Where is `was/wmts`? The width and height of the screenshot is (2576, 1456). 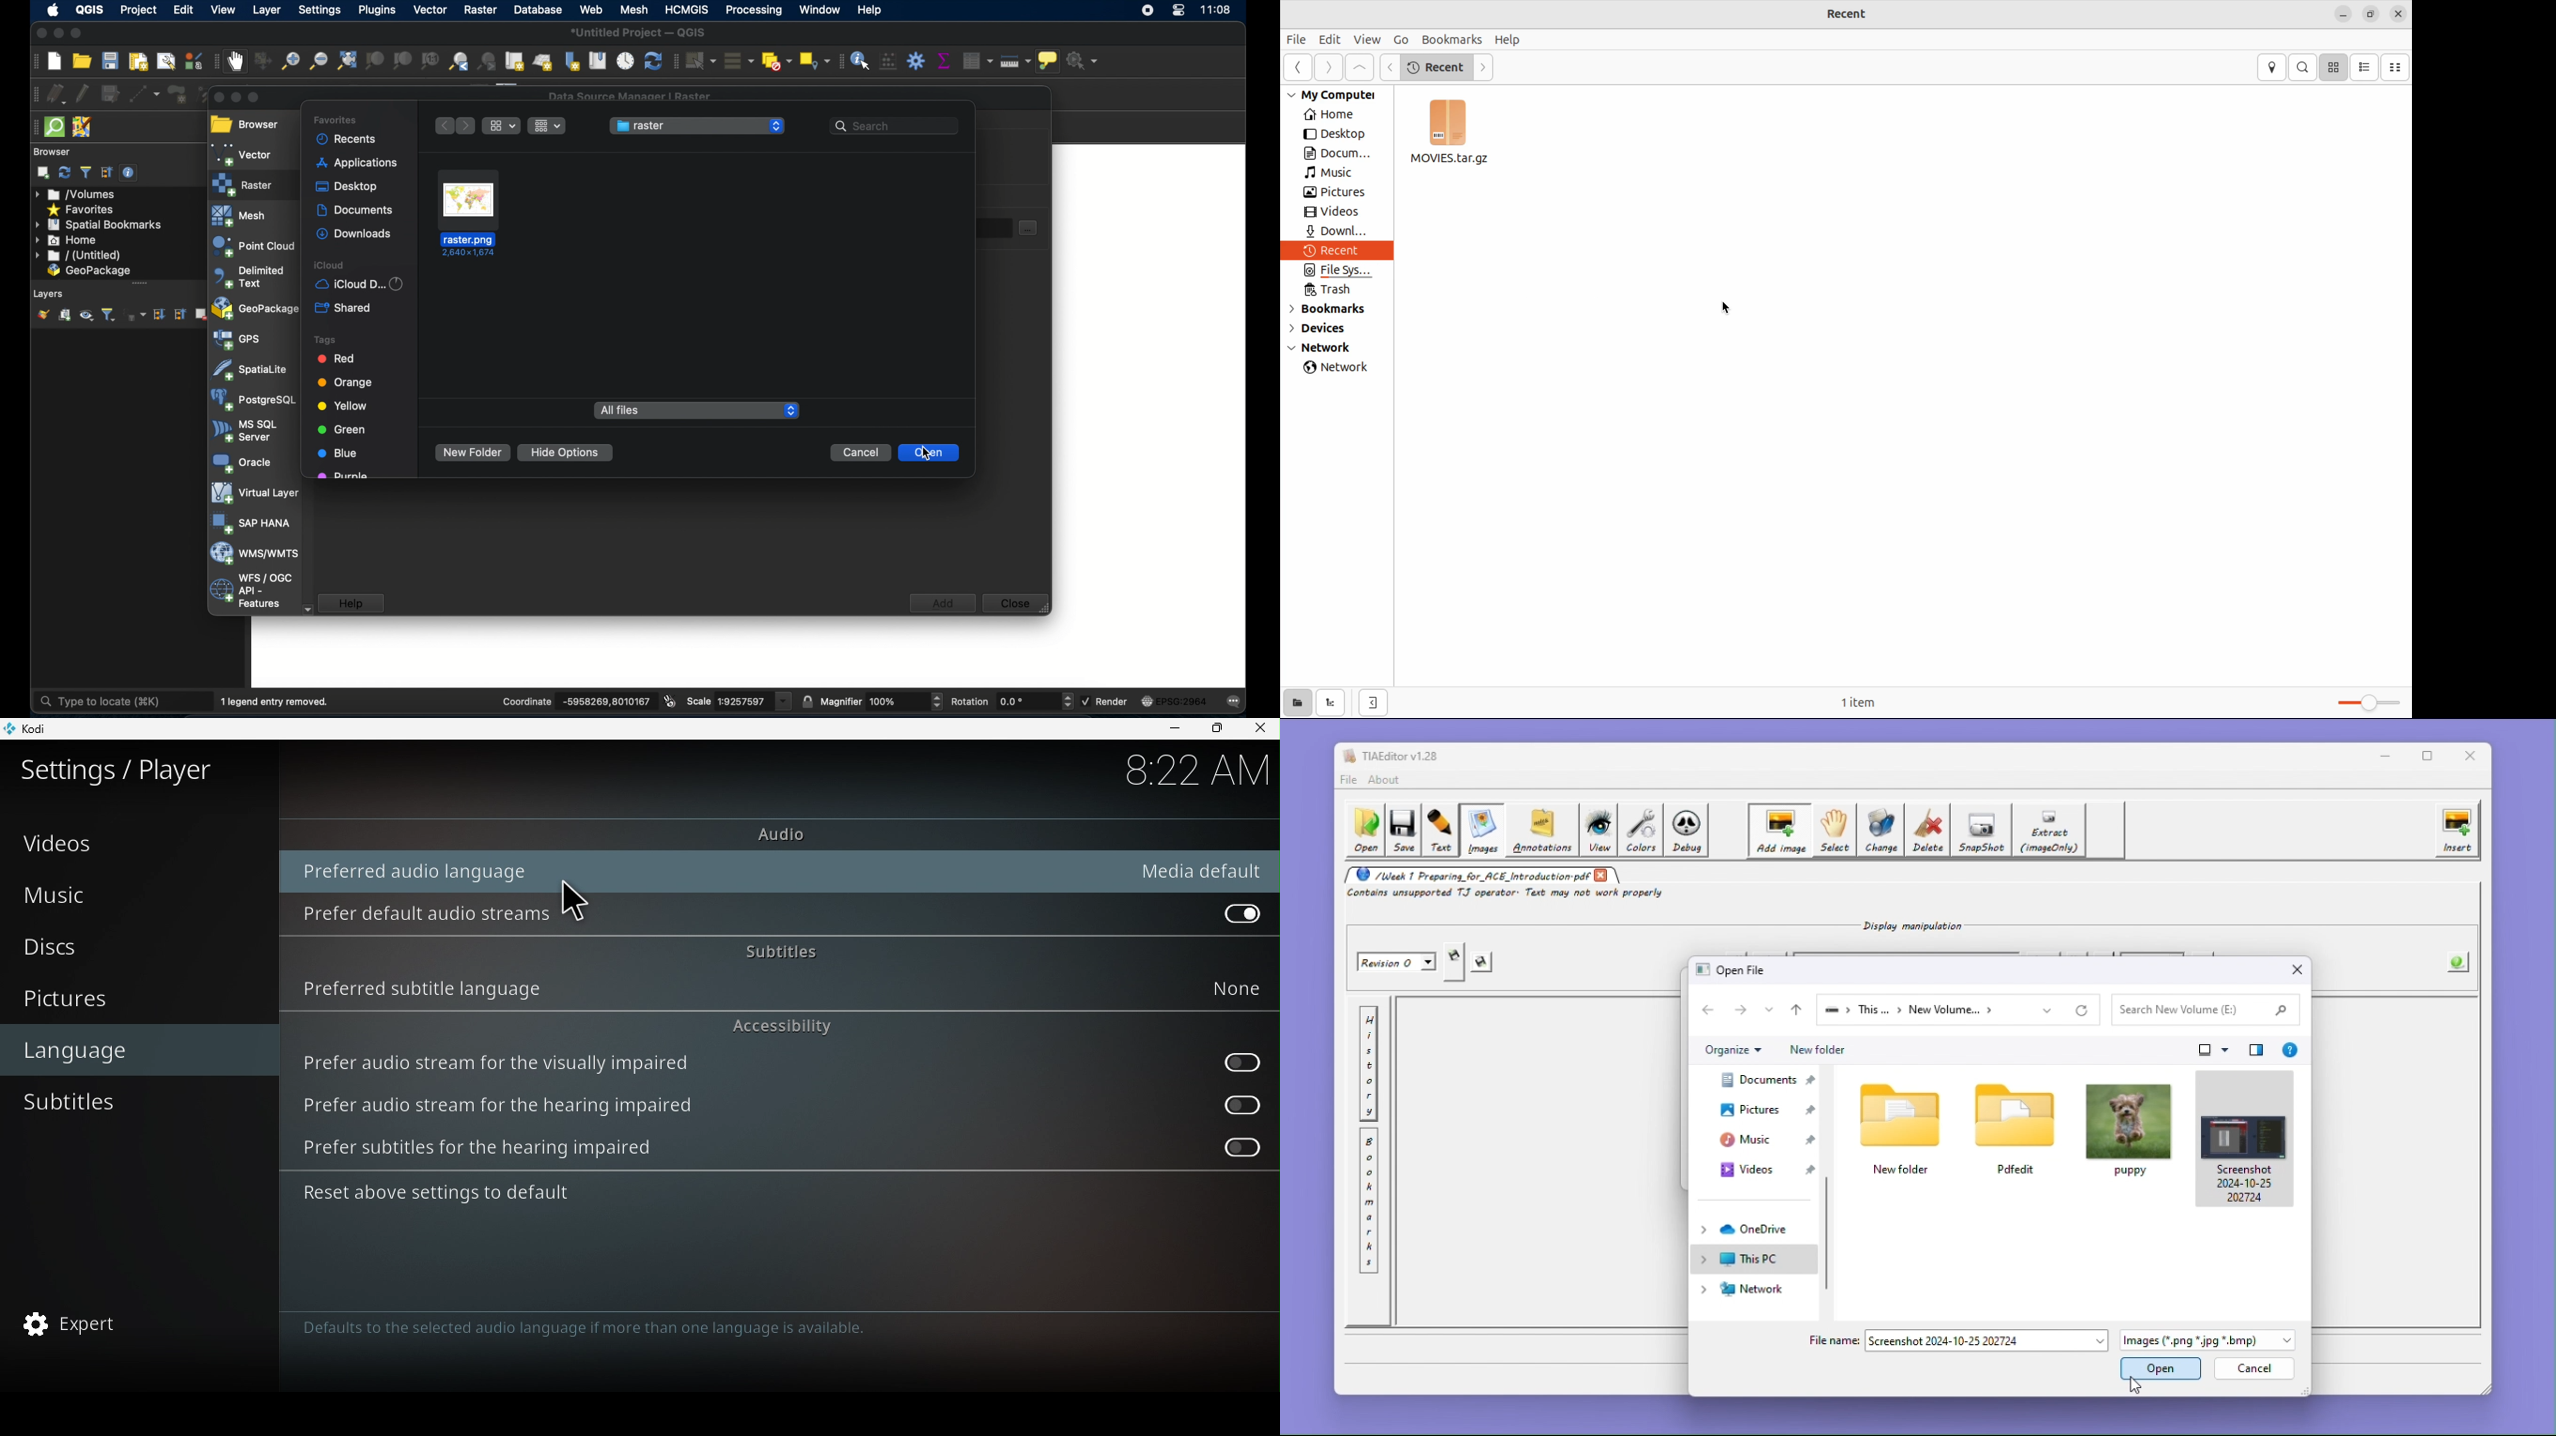
was/wmts is located at coordinates (256, 553).